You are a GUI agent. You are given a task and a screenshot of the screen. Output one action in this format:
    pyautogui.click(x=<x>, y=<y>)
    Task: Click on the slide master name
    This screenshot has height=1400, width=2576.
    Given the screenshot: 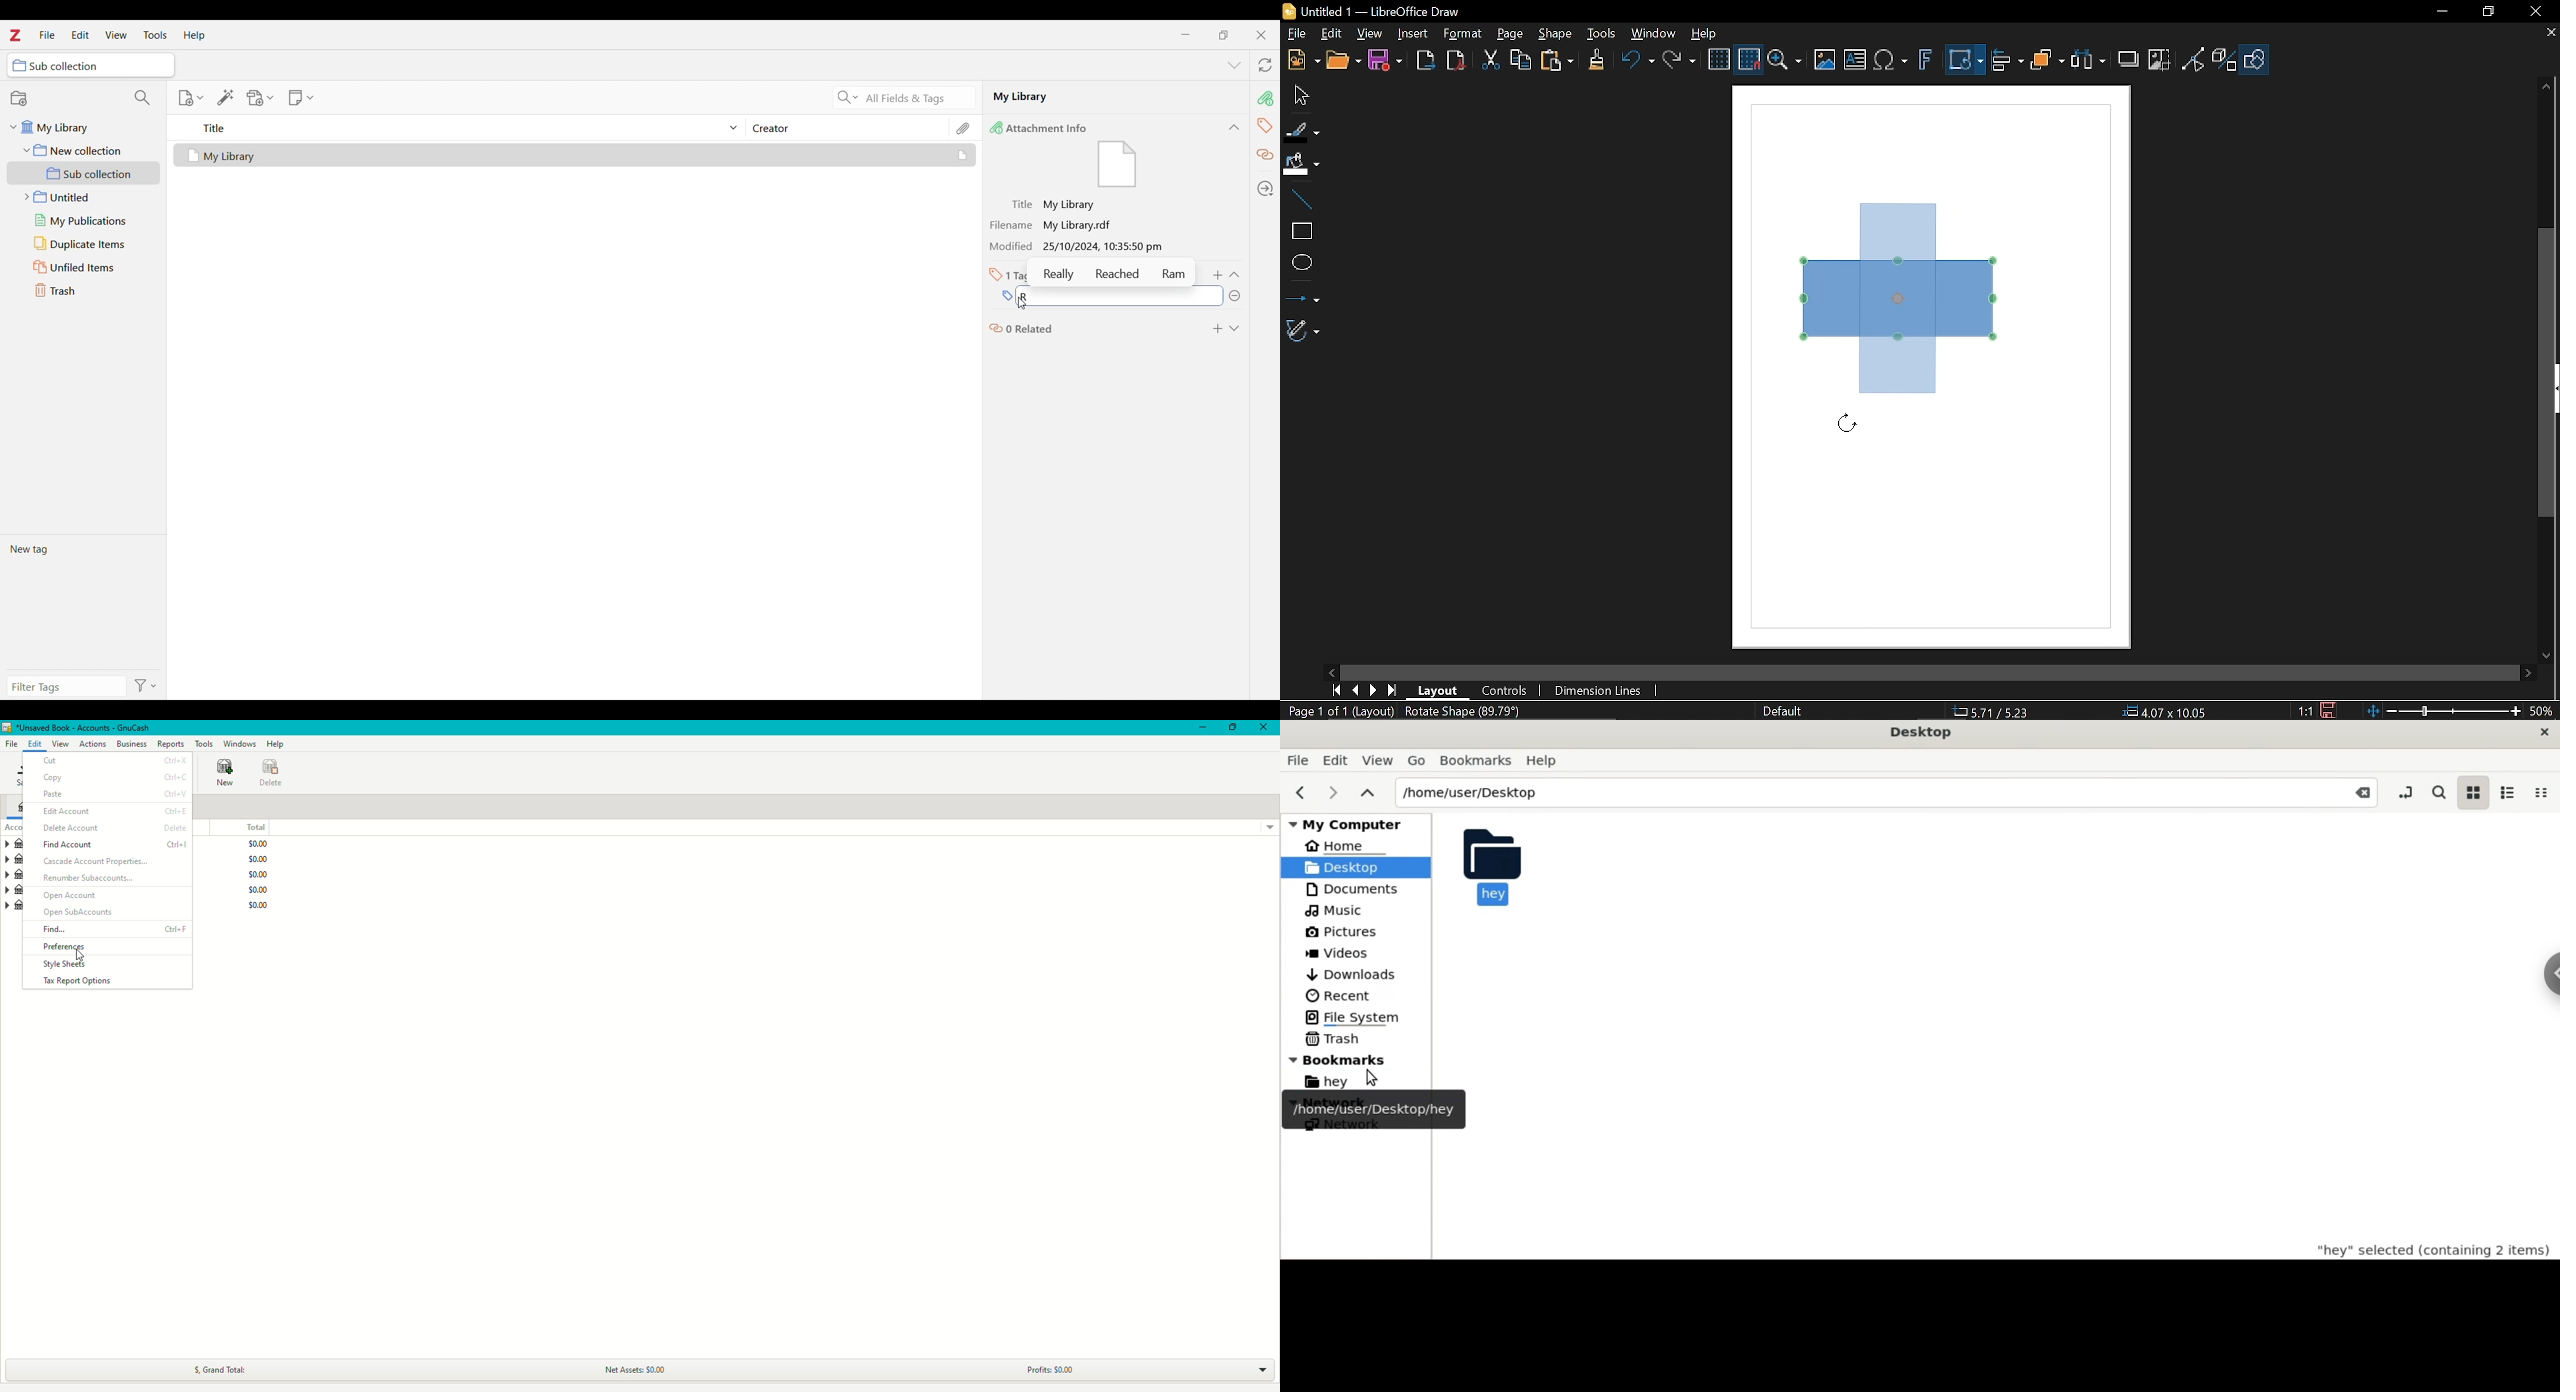 What is the action you would take?
    pyautogui.click(x=1784, y=710)
    